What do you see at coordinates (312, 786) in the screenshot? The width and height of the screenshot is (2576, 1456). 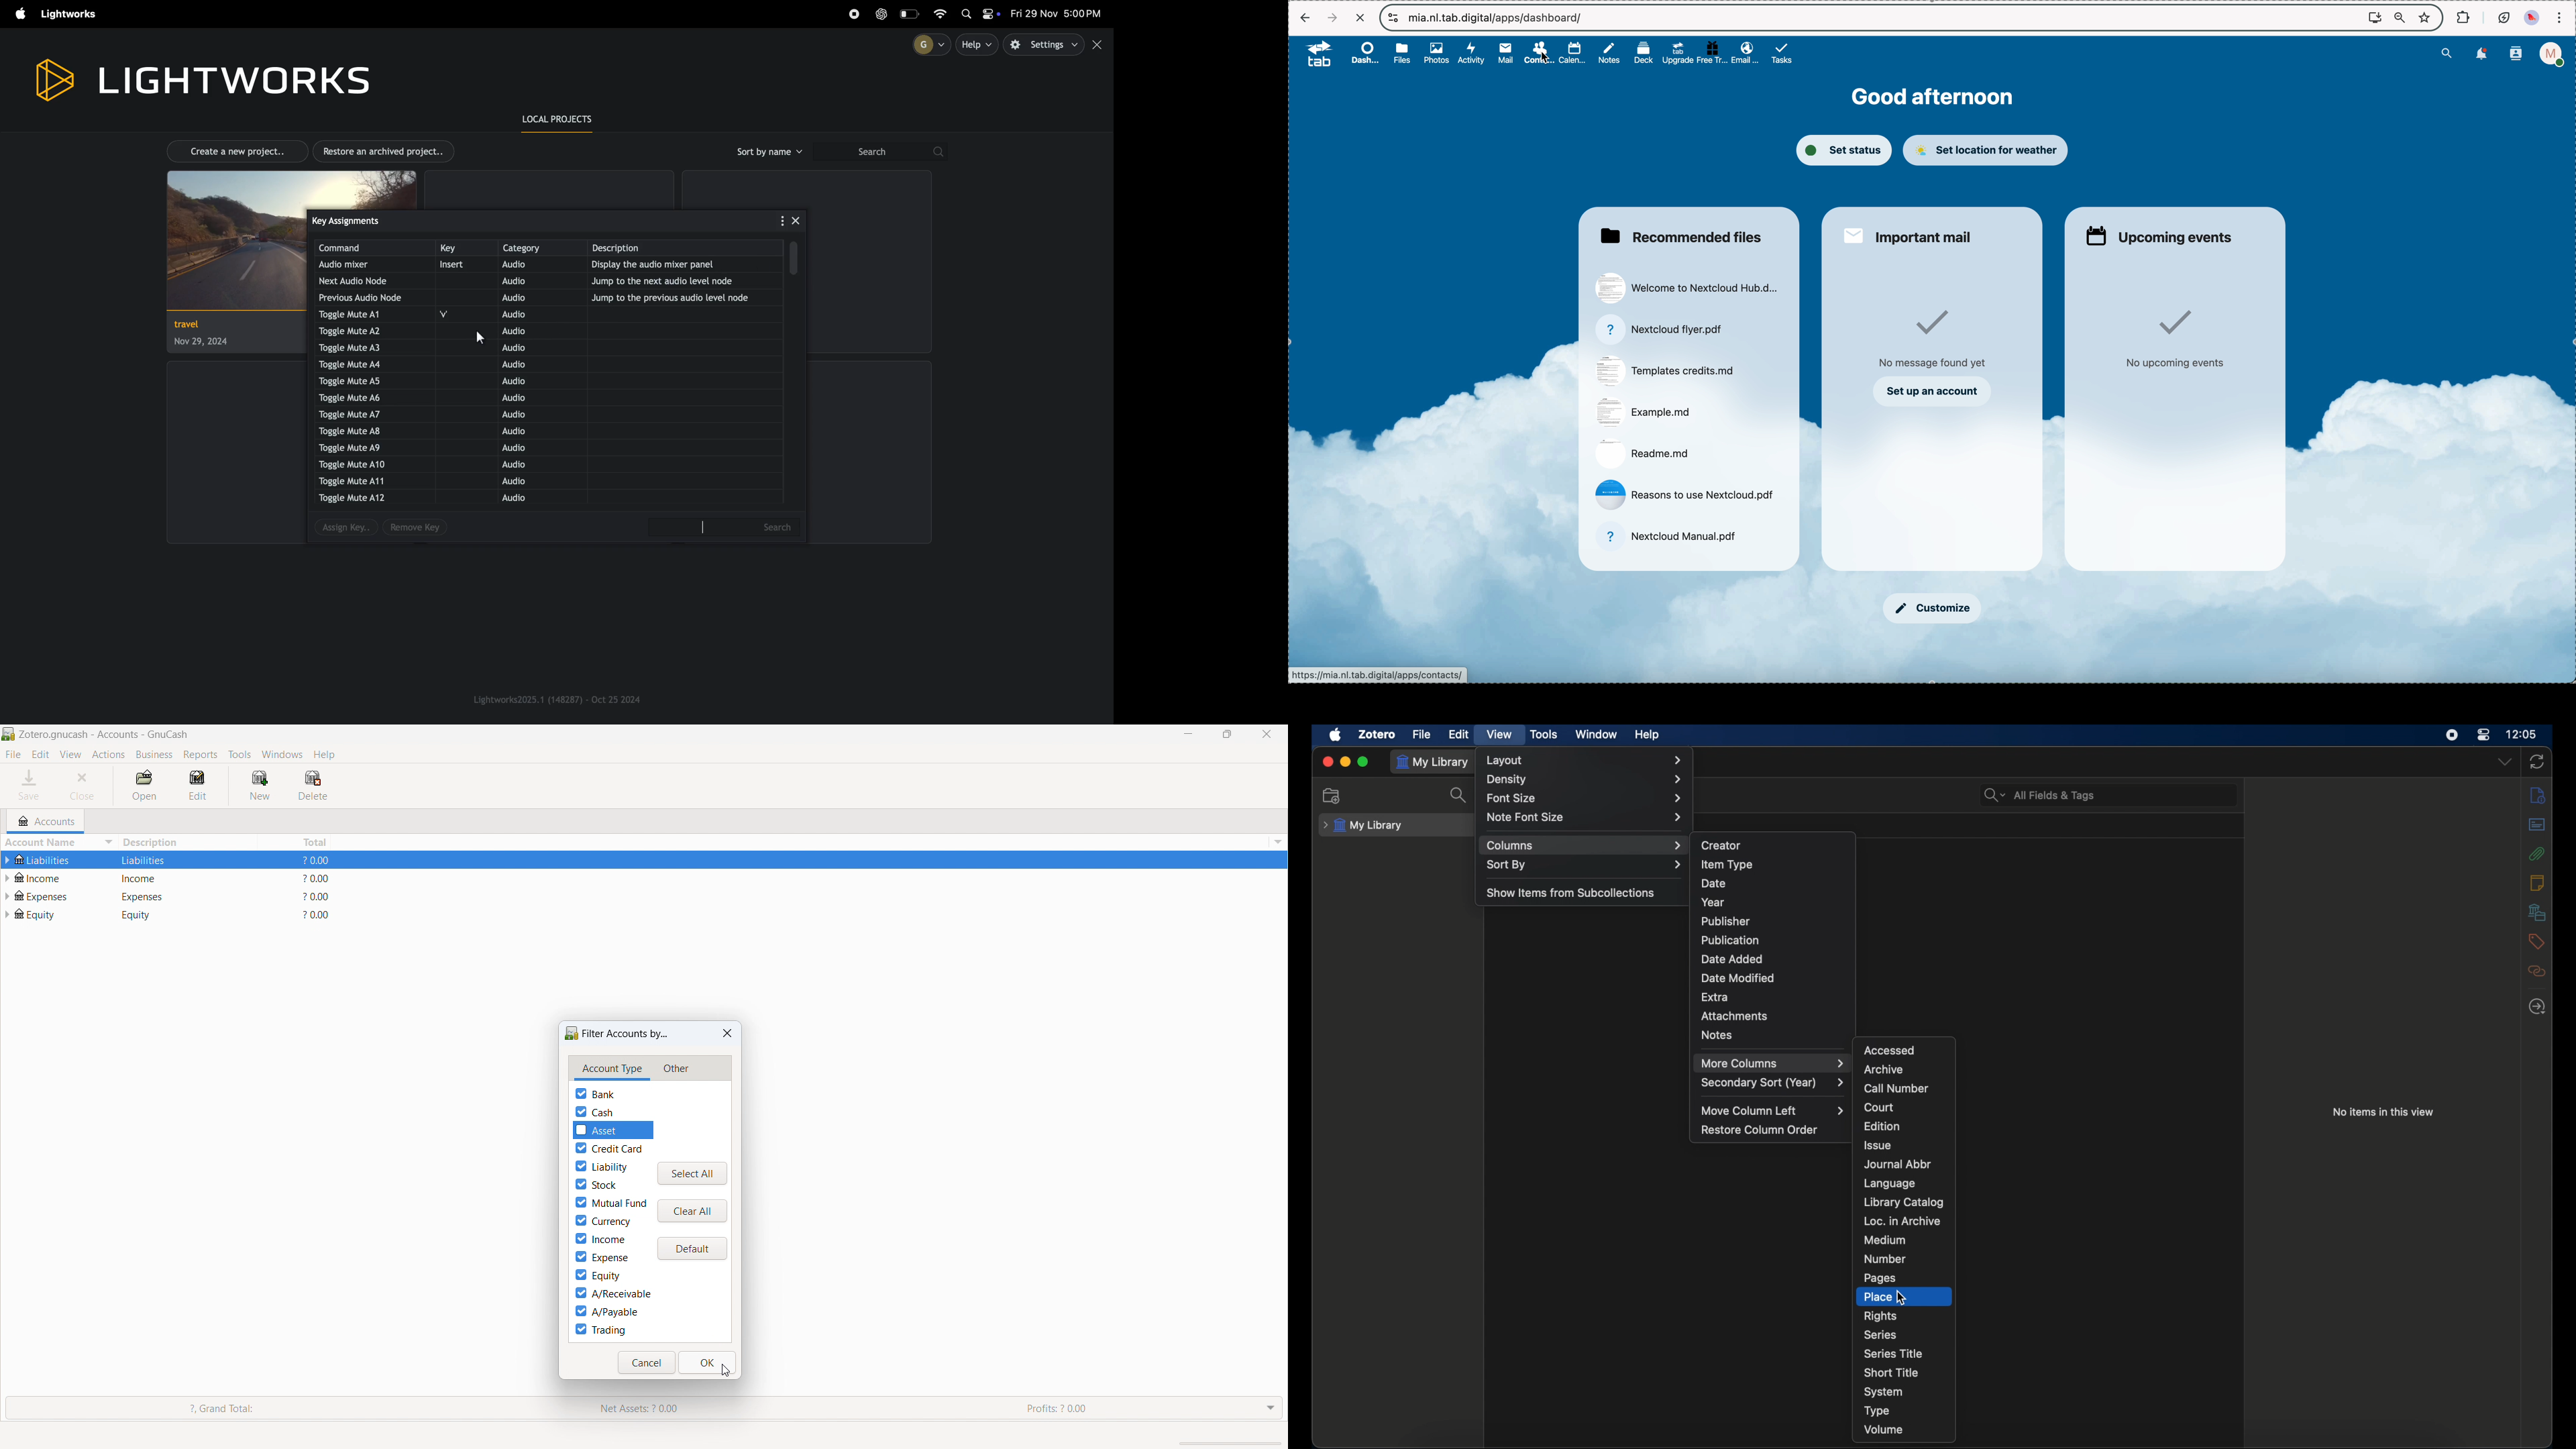 I see `delete` at bounding box center [312, 786].